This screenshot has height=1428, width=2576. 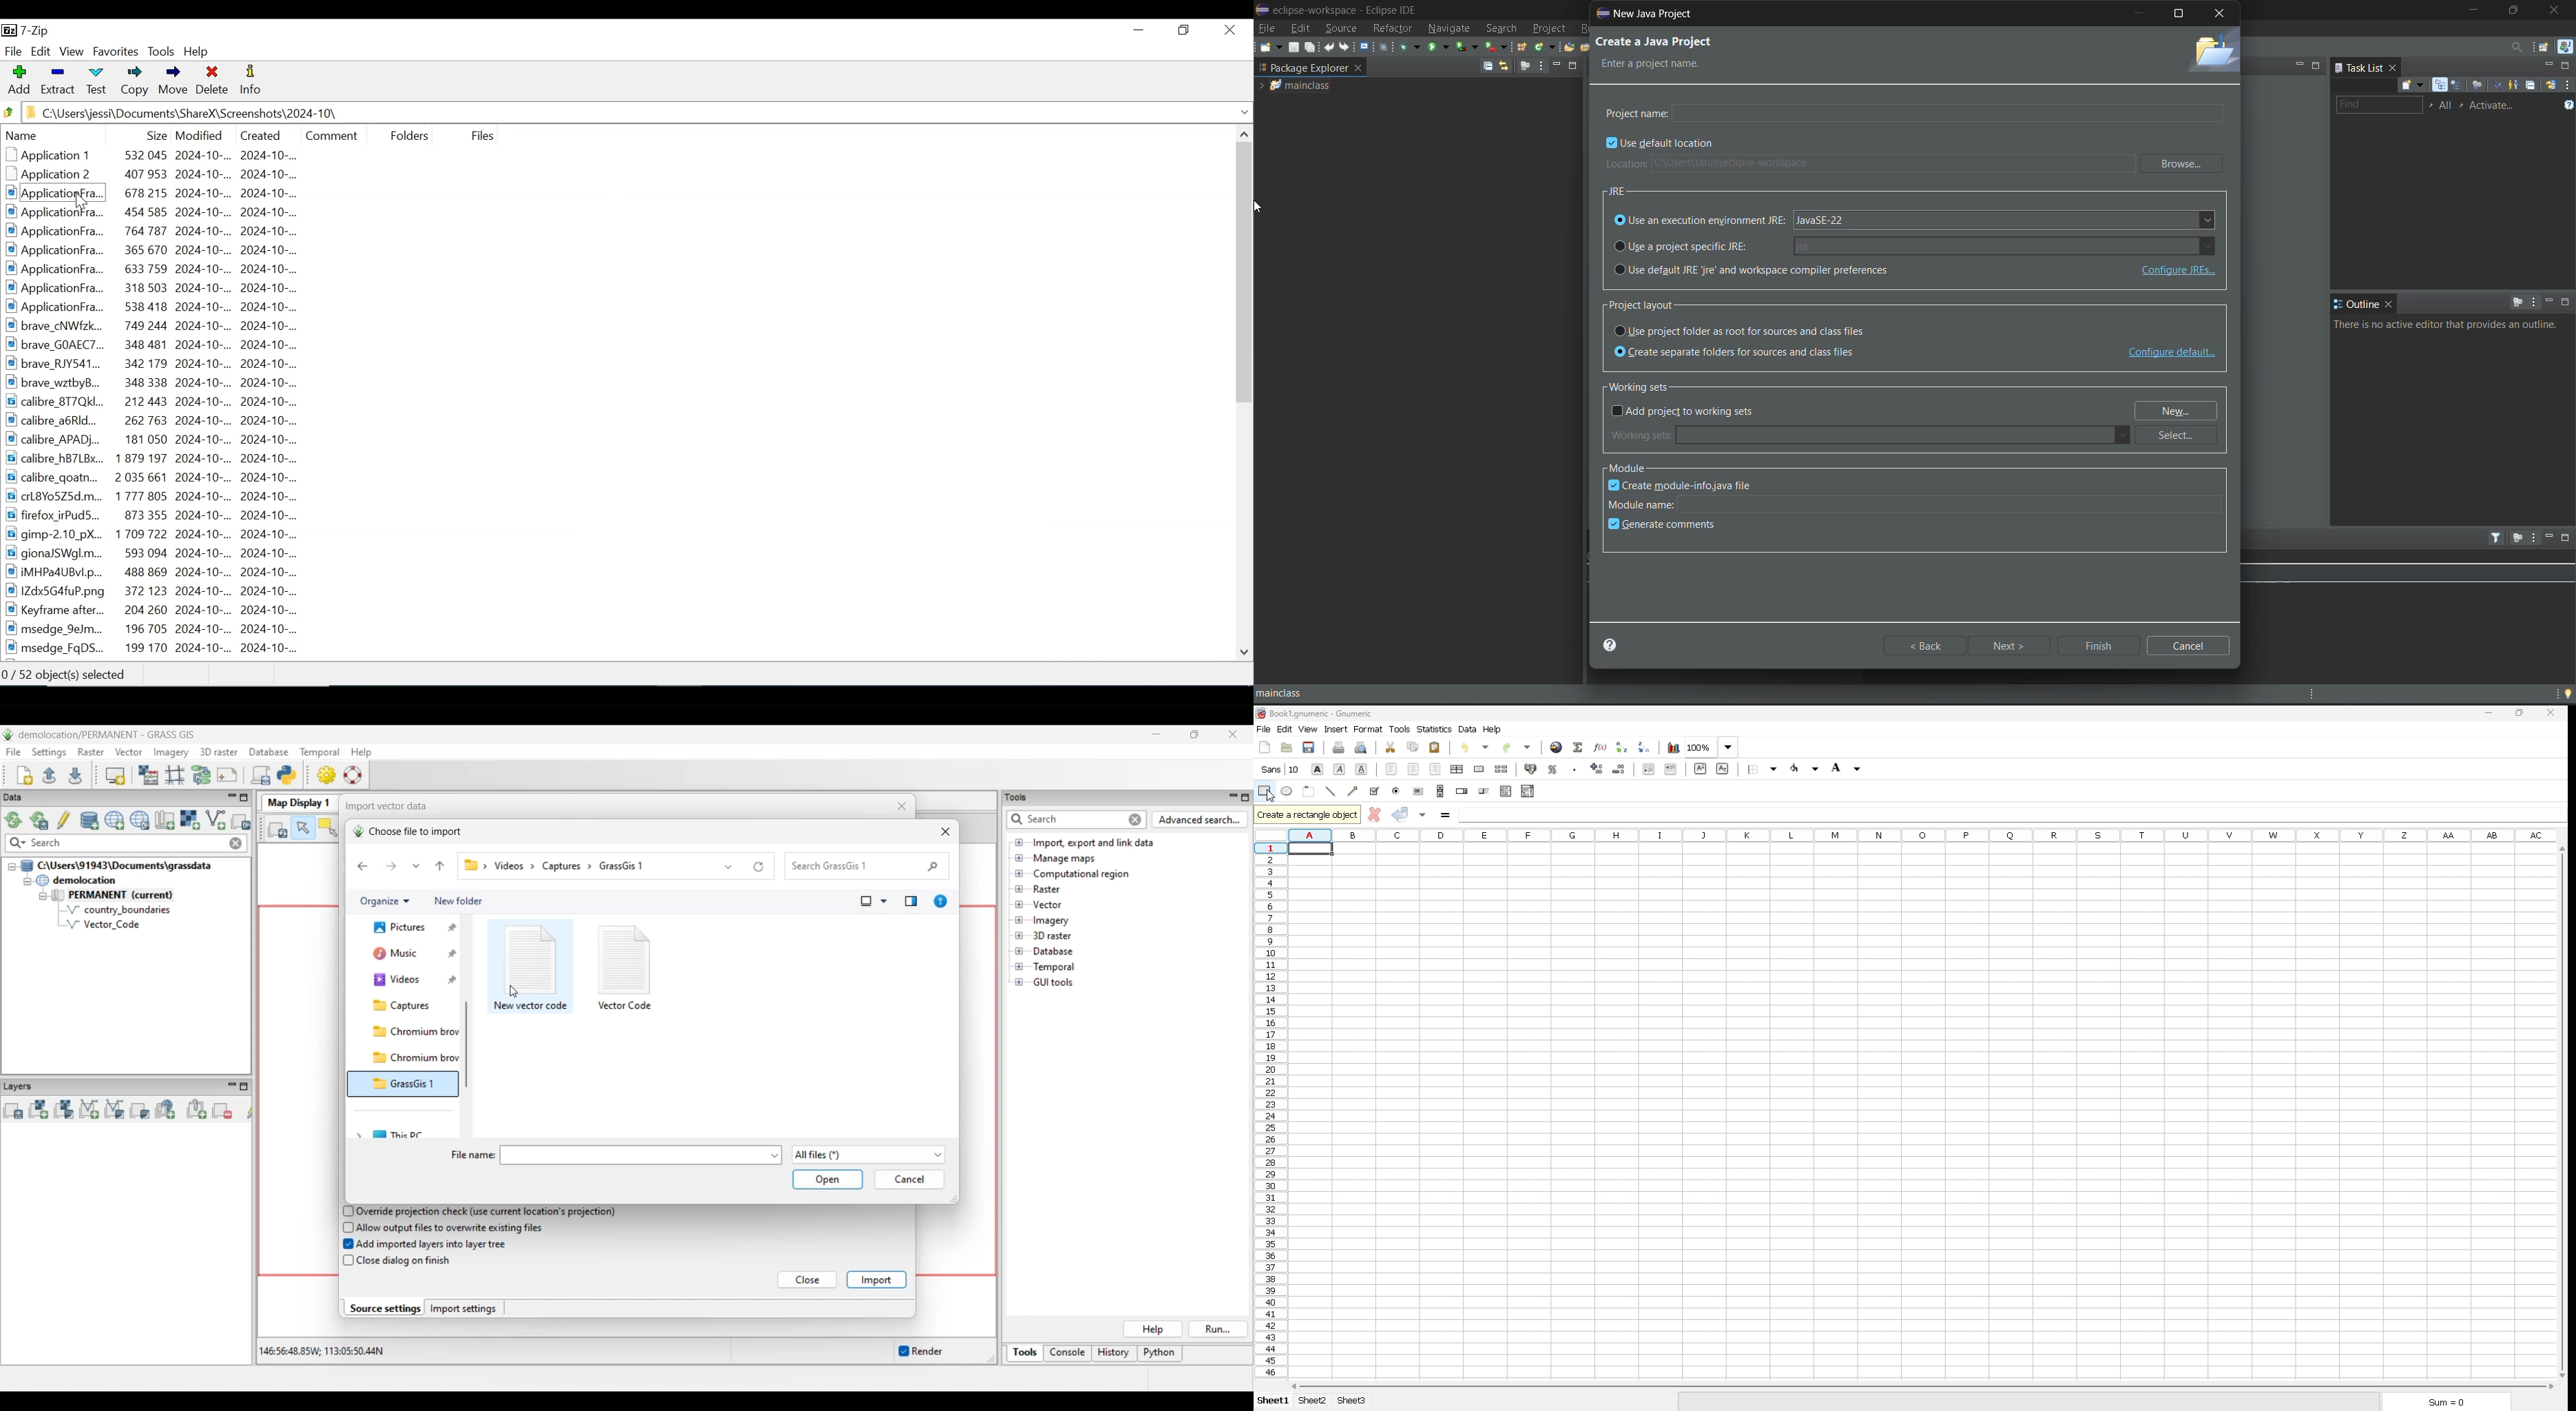 What do you see at coordinates (406, 134) in the screenshot?
I see `Folders` at bounding box center [406, 134].